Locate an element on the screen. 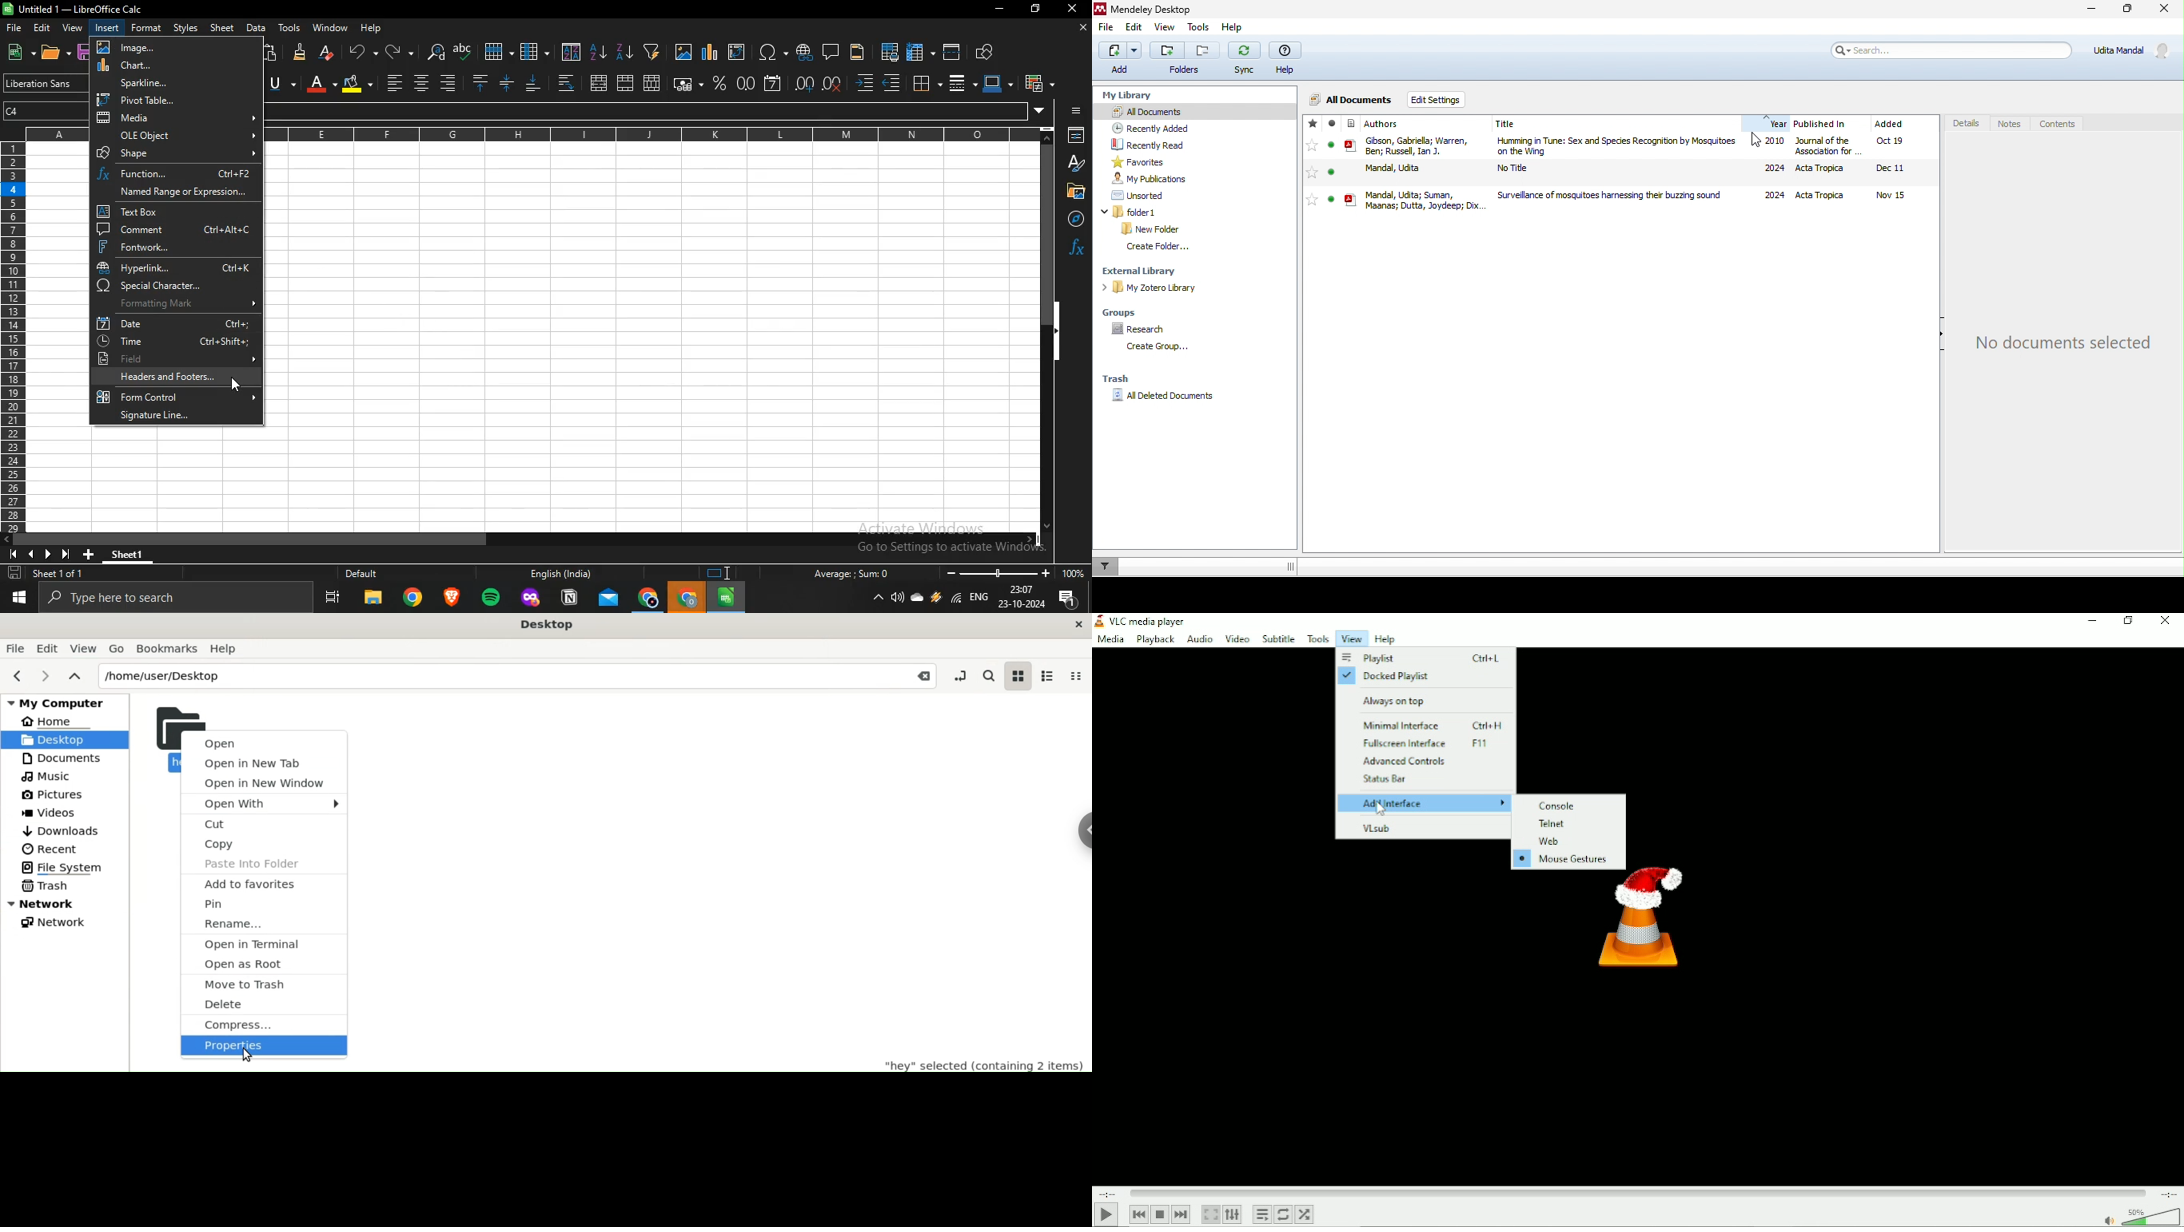 Image resolution: width=2184 pixels, height=1232 pixels. restore down is located at coordinates (1035, 10).